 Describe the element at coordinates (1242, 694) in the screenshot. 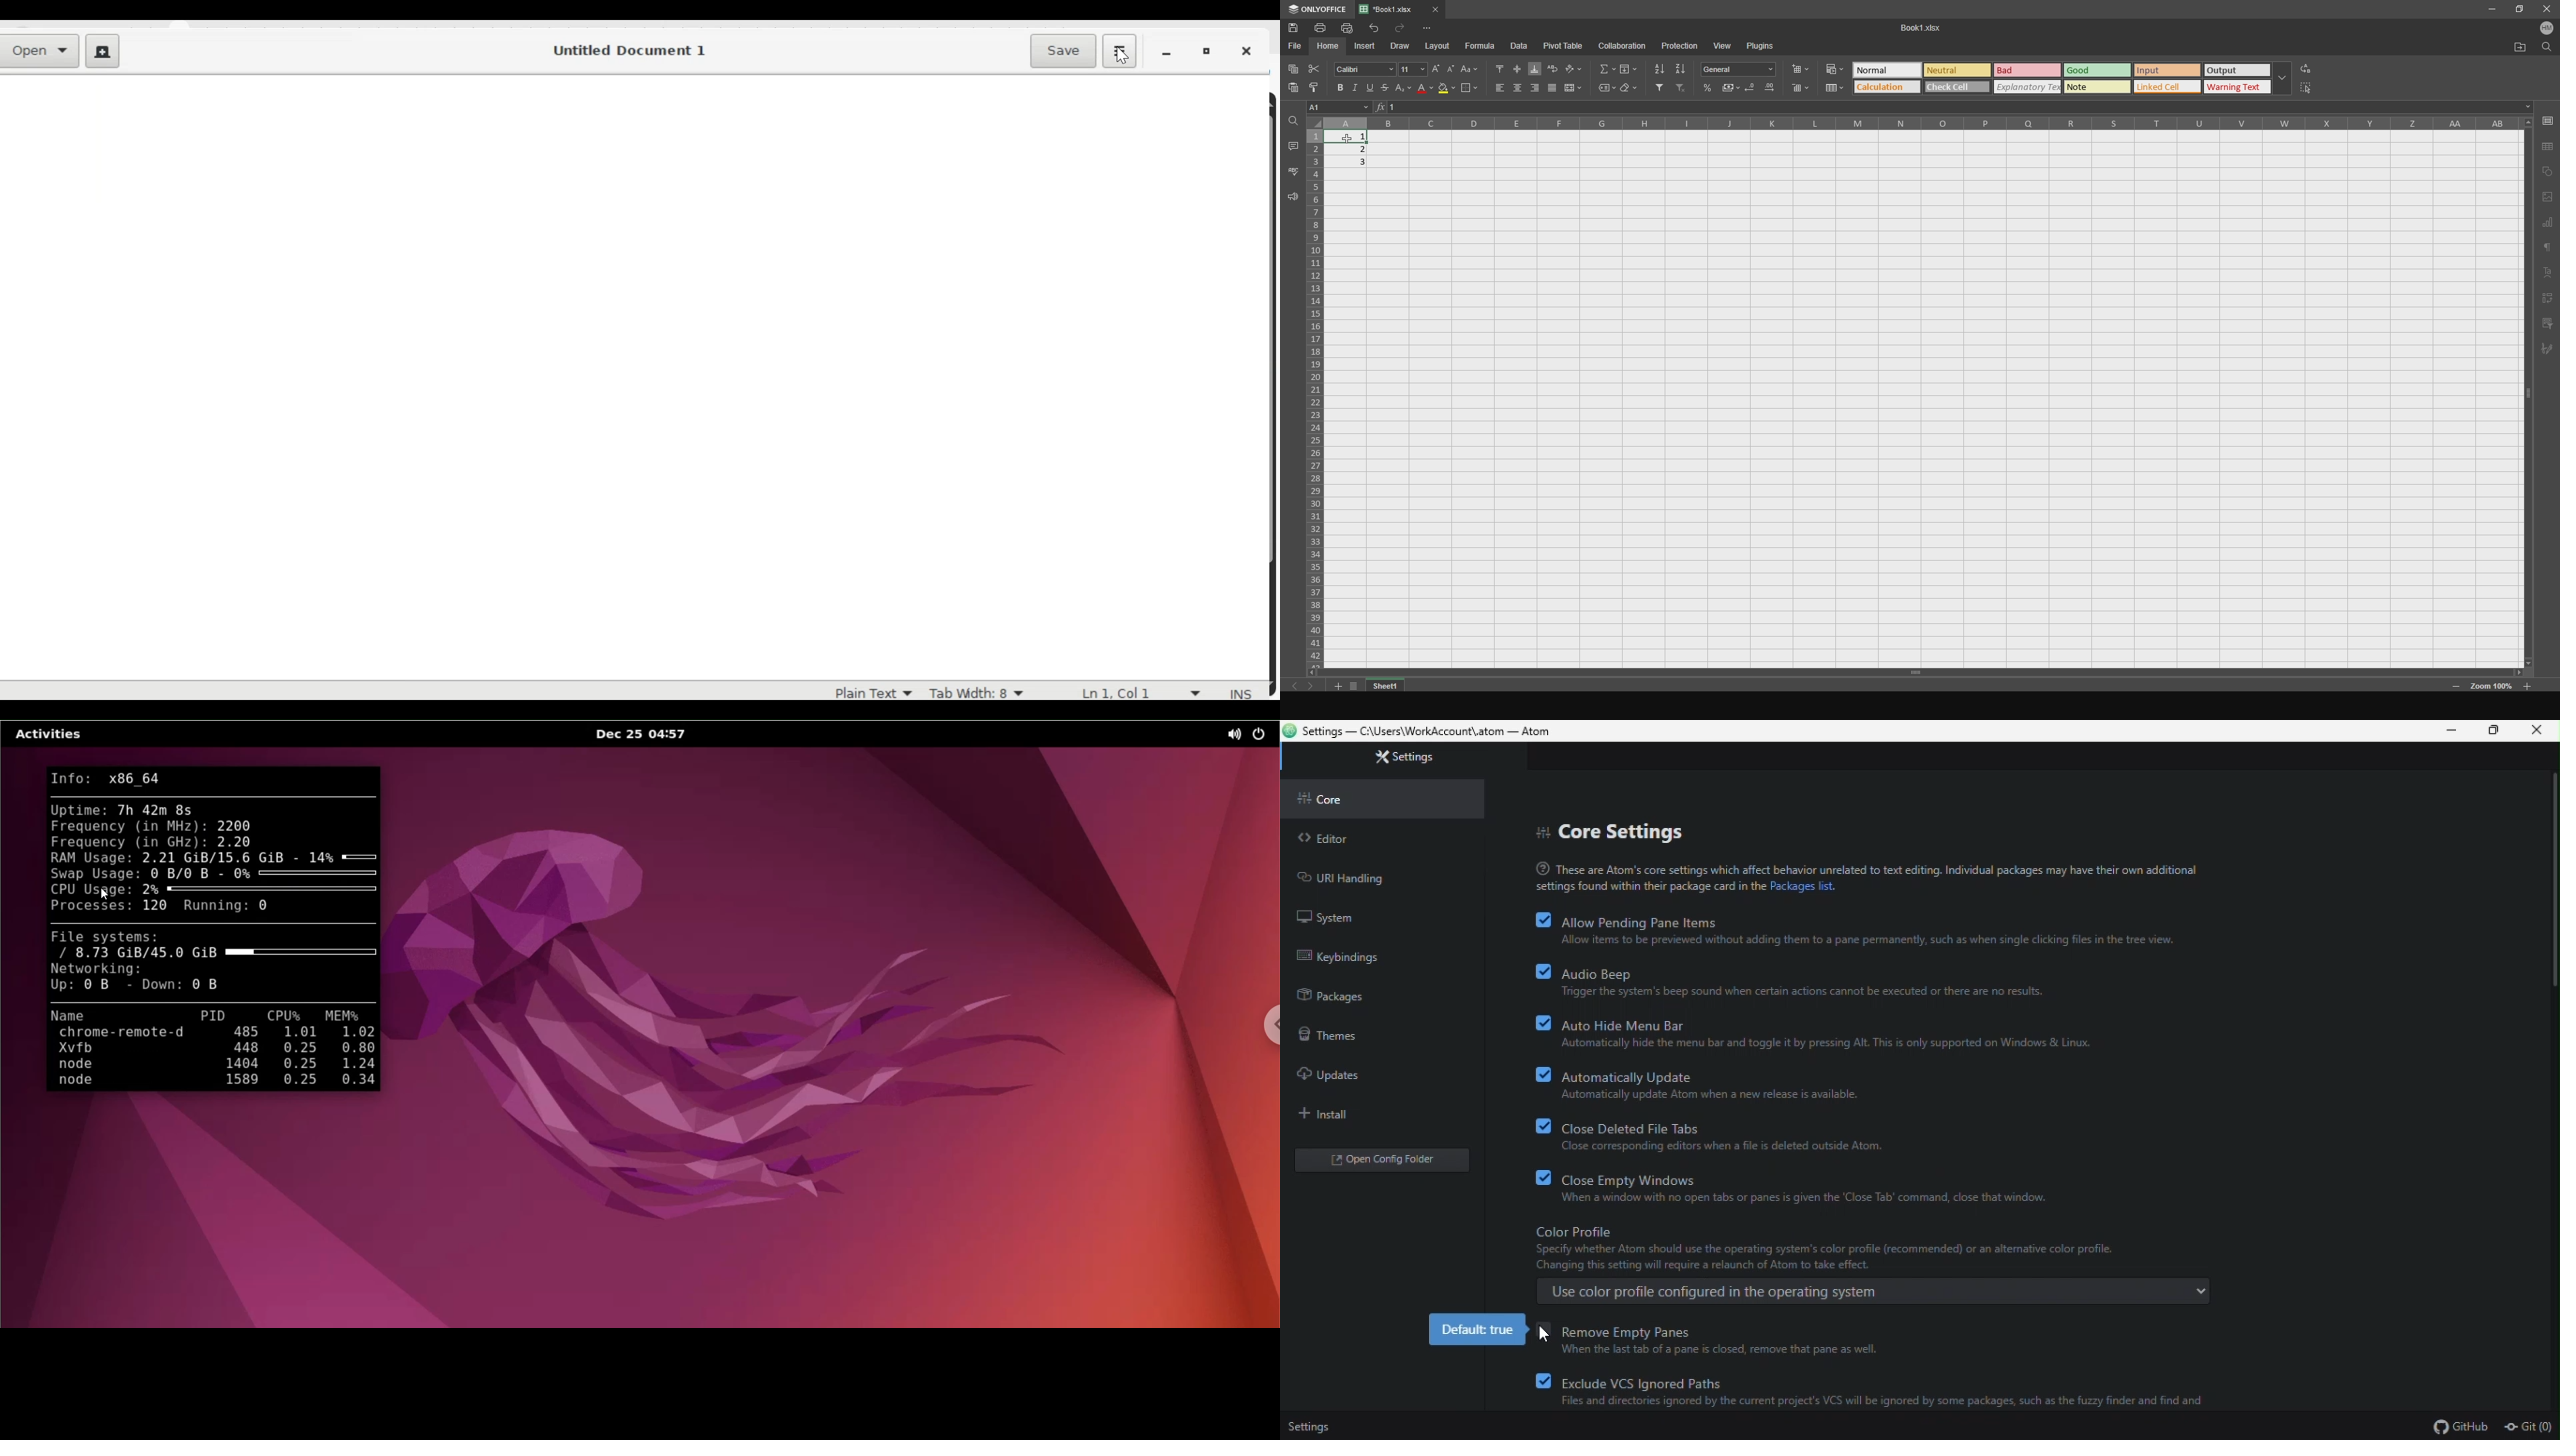

I see `INS` at that location.